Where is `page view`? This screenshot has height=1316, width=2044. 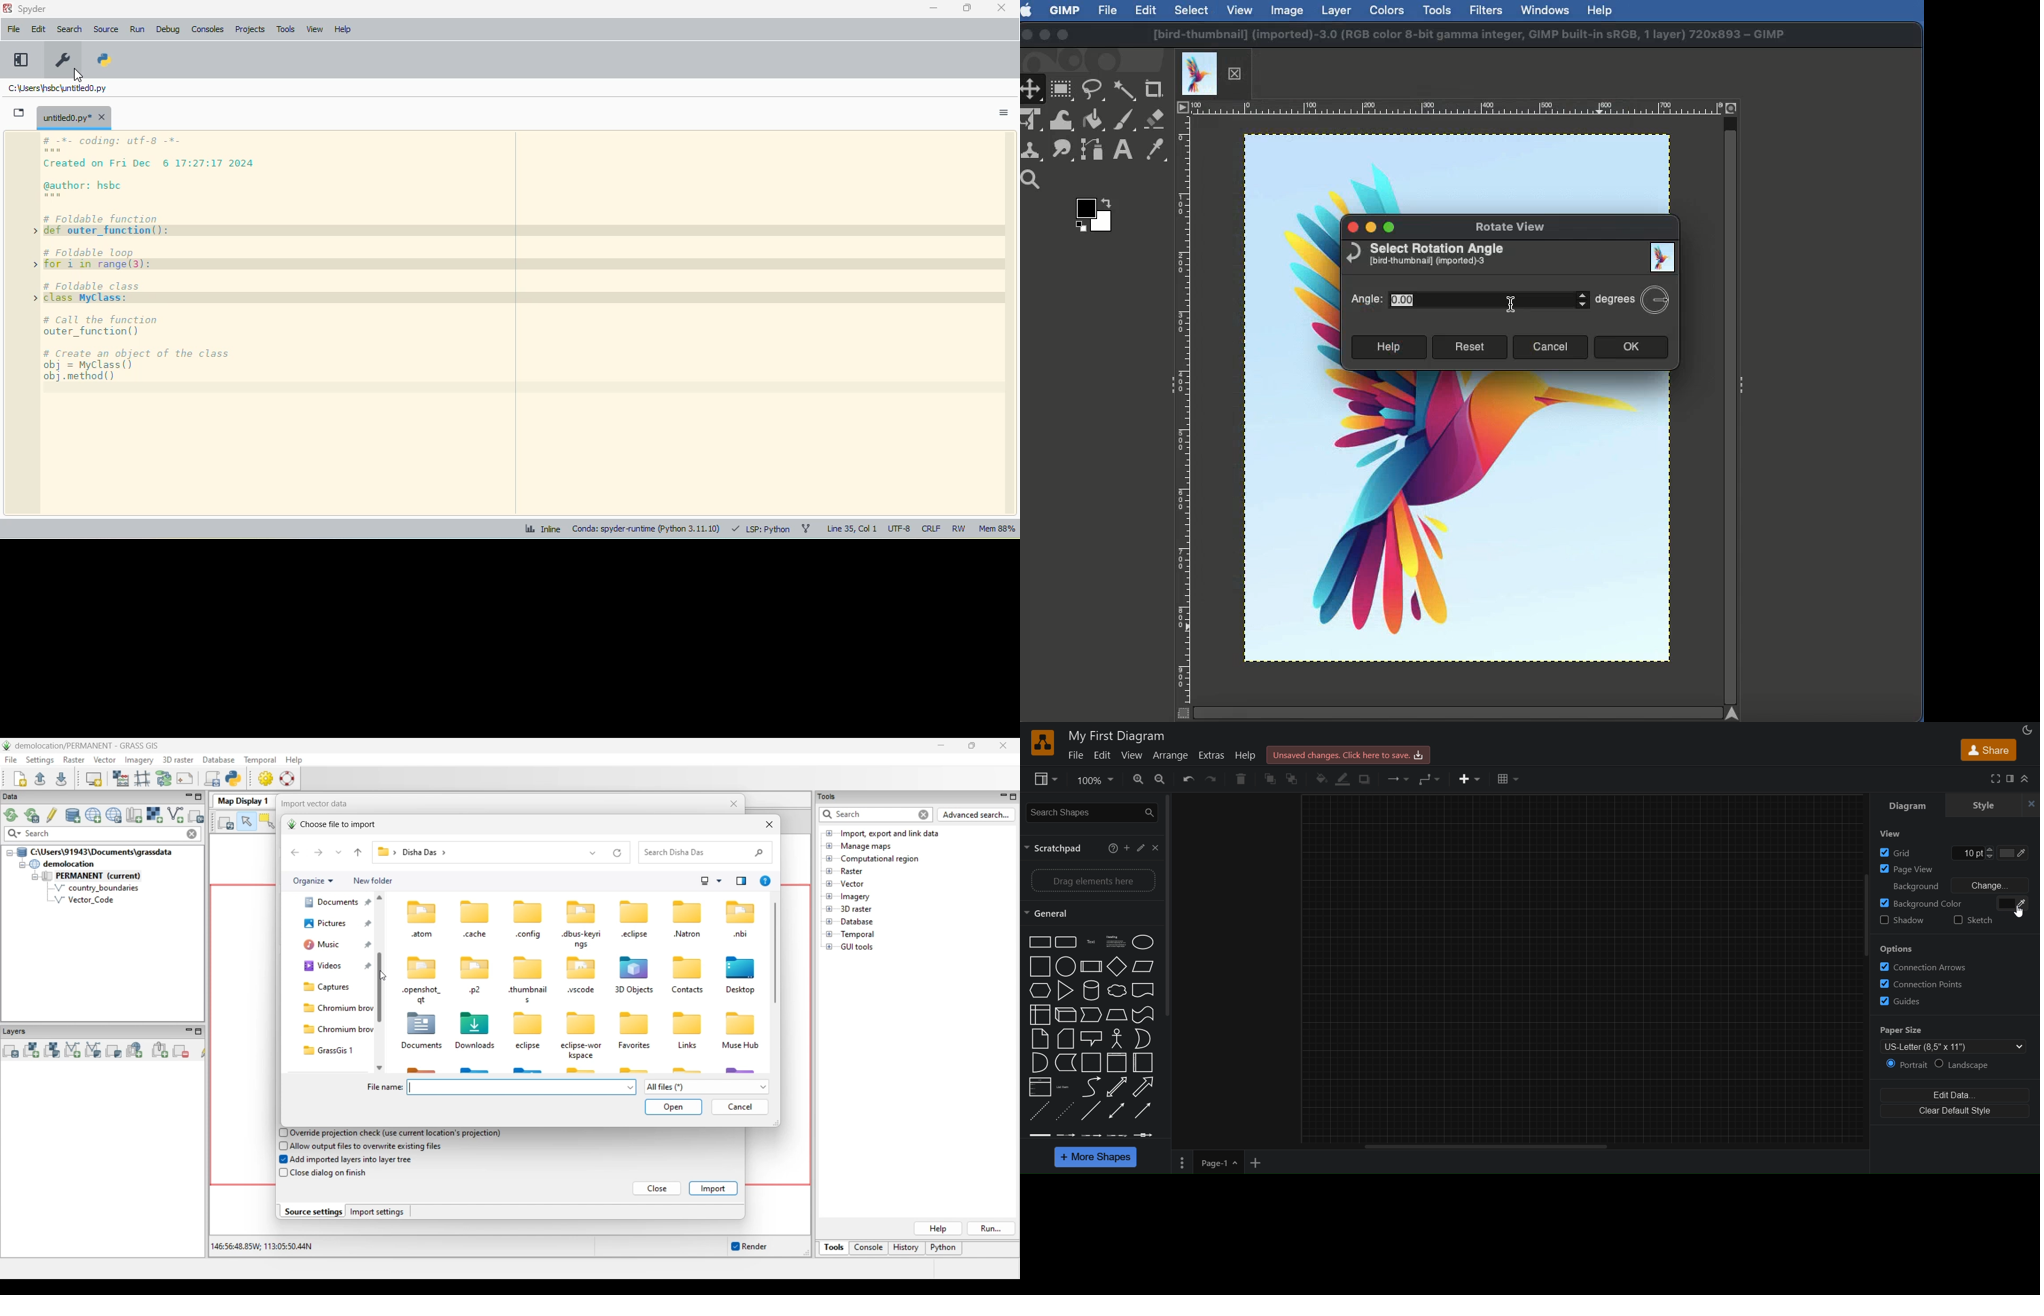 page view is located at coordinates (1953, 868).